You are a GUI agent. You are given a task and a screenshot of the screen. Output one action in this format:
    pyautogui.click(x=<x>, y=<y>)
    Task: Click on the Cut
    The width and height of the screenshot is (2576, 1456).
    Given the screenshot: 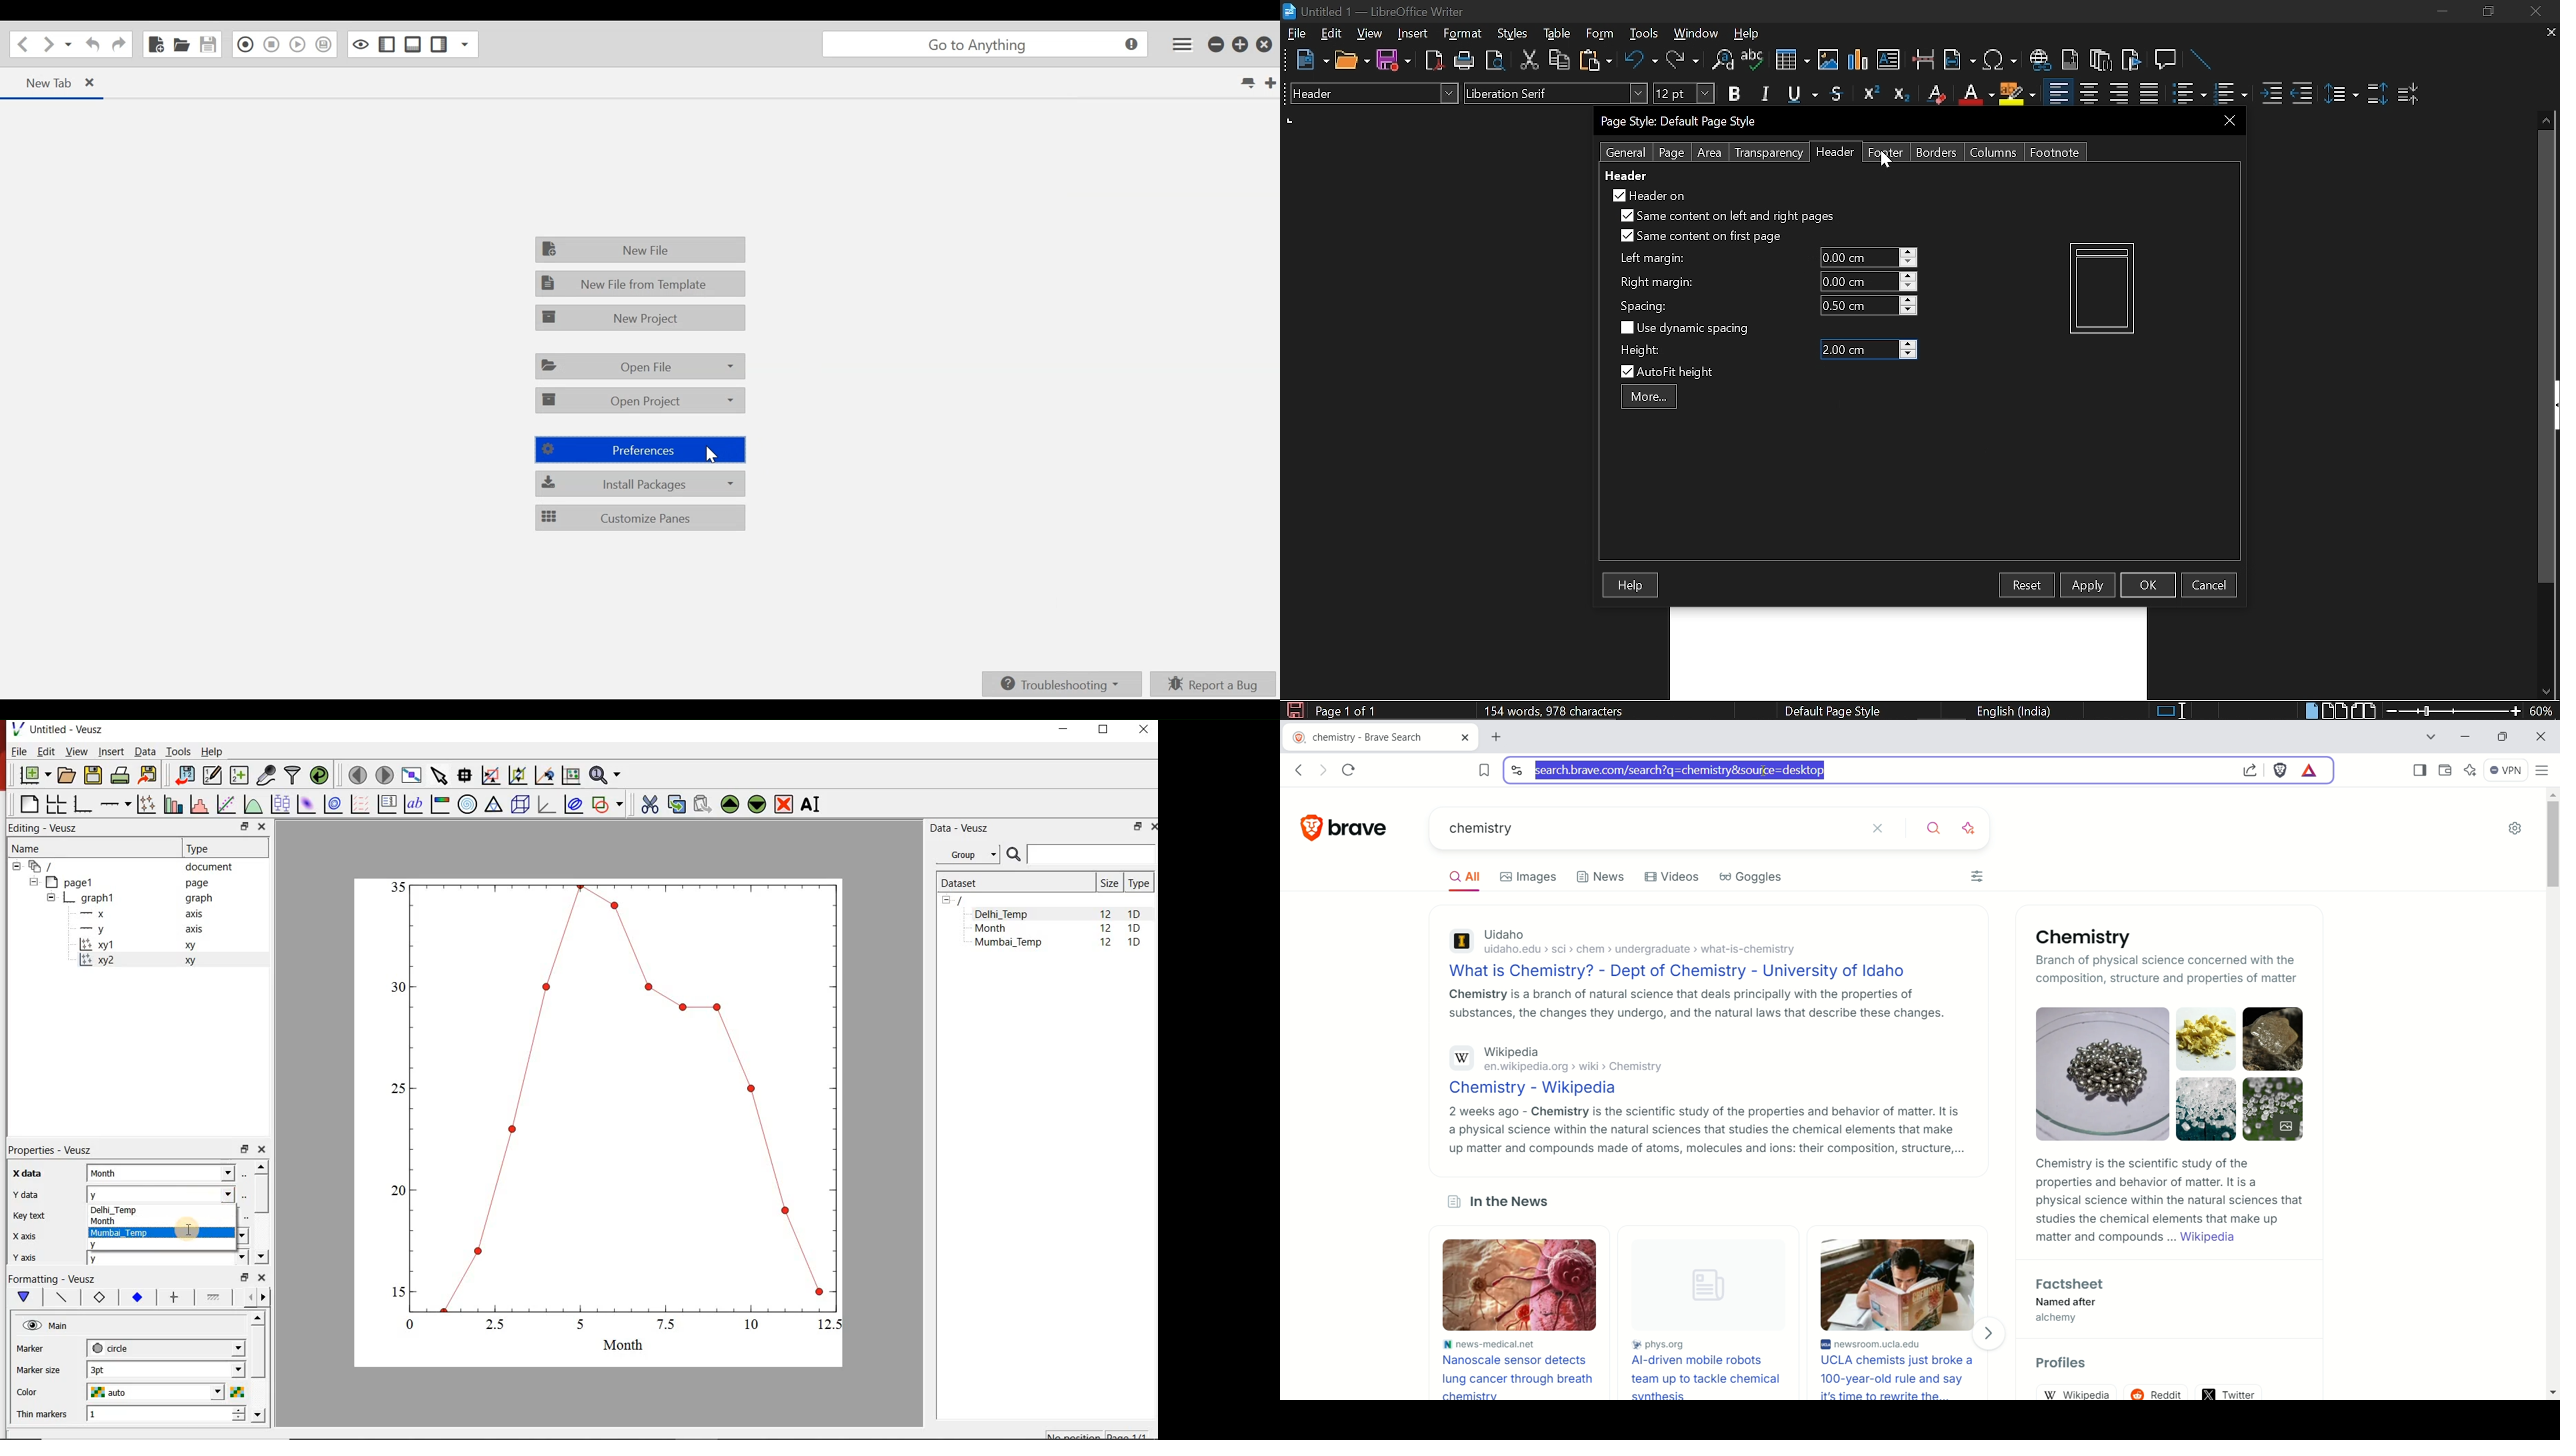 What is the action you would take?
    pyautogui.click(x=1530, y=60)
    